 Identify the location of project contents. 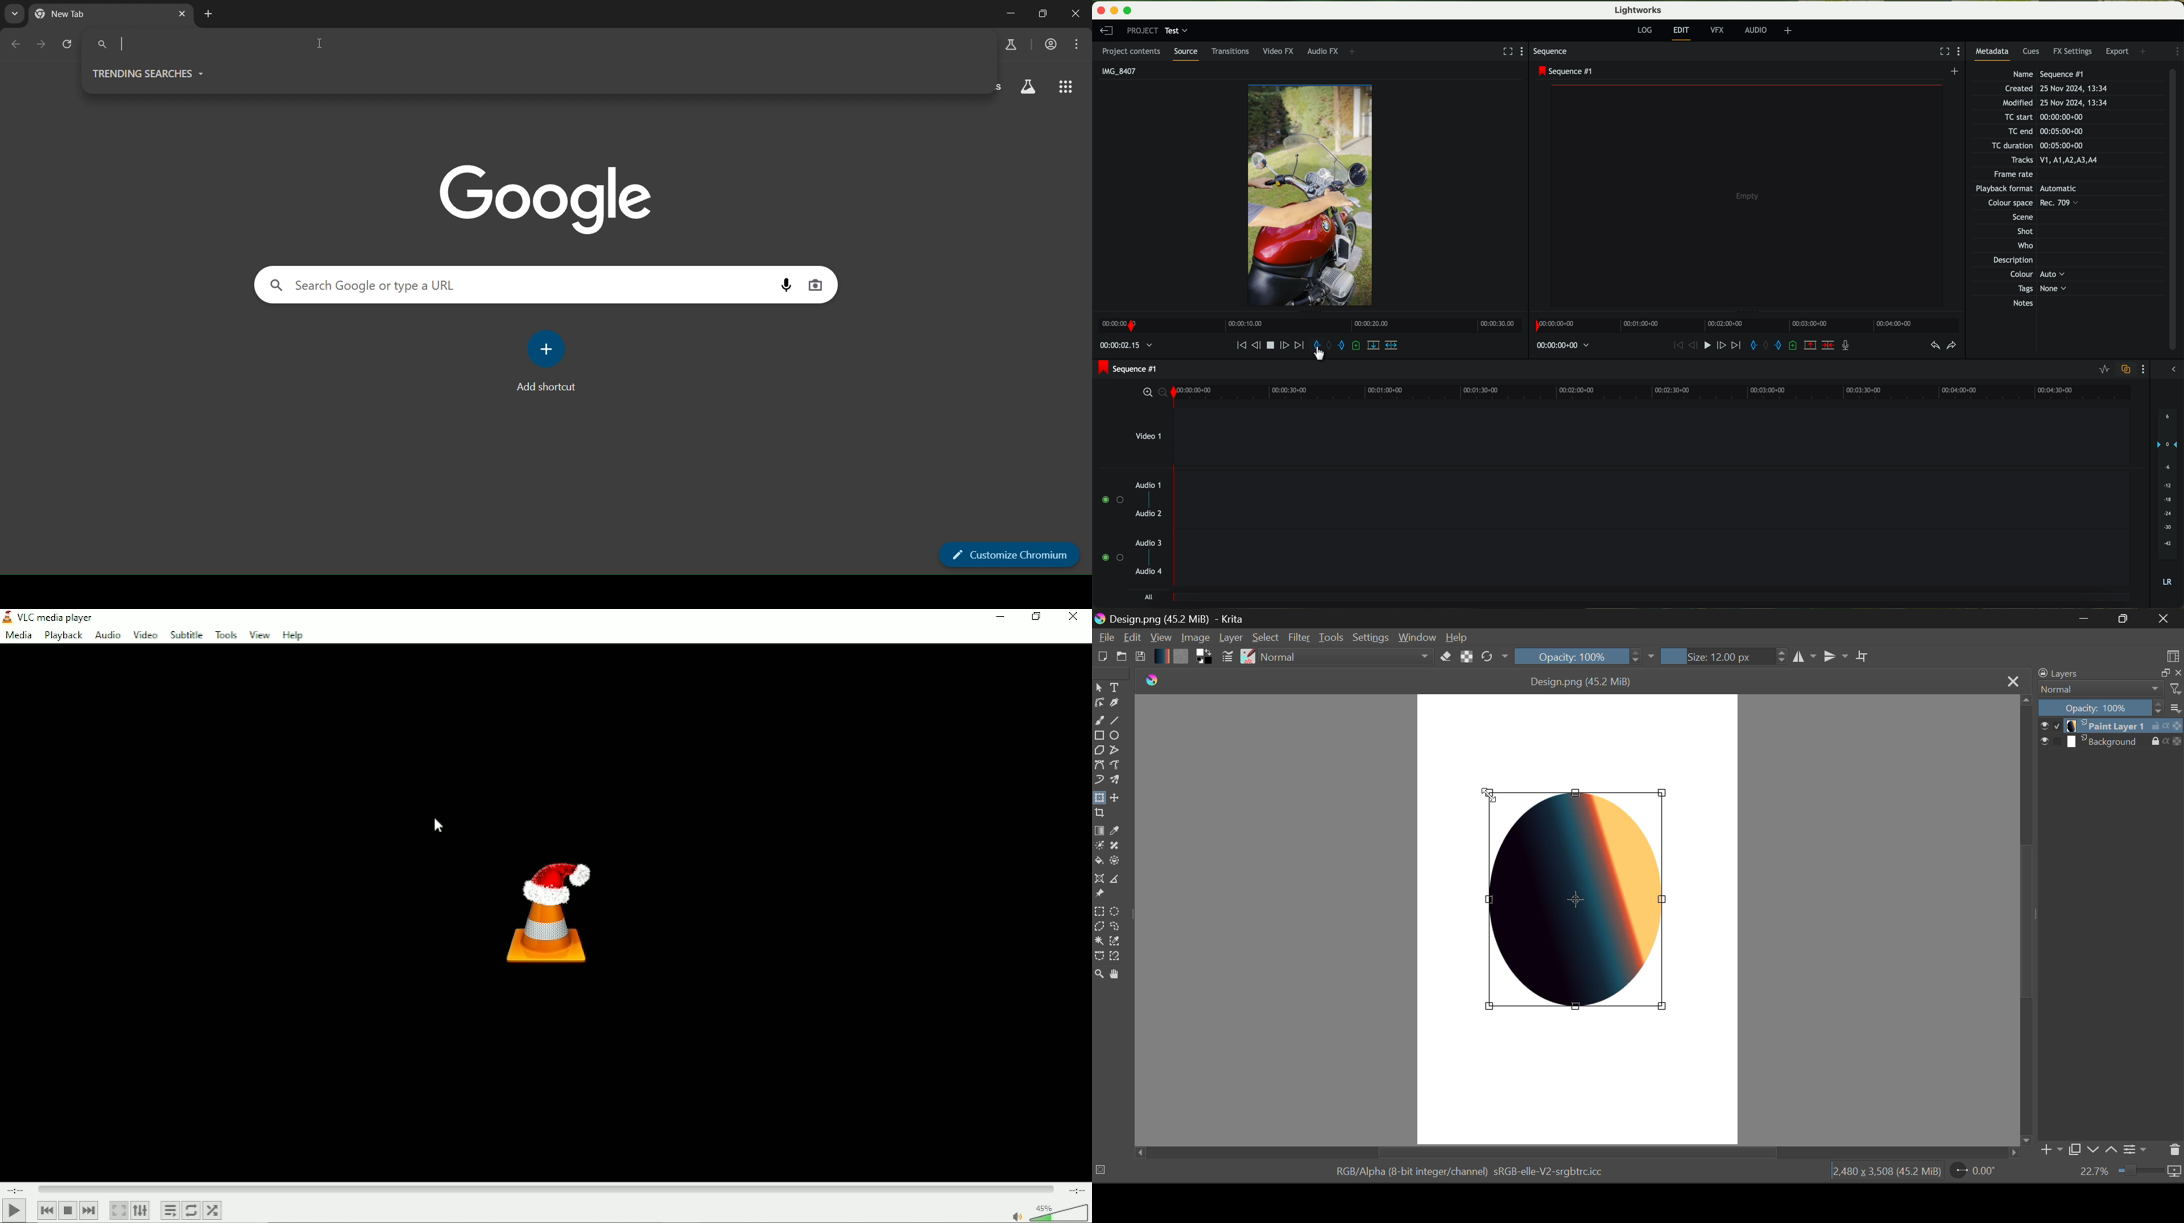
(1132, 51).